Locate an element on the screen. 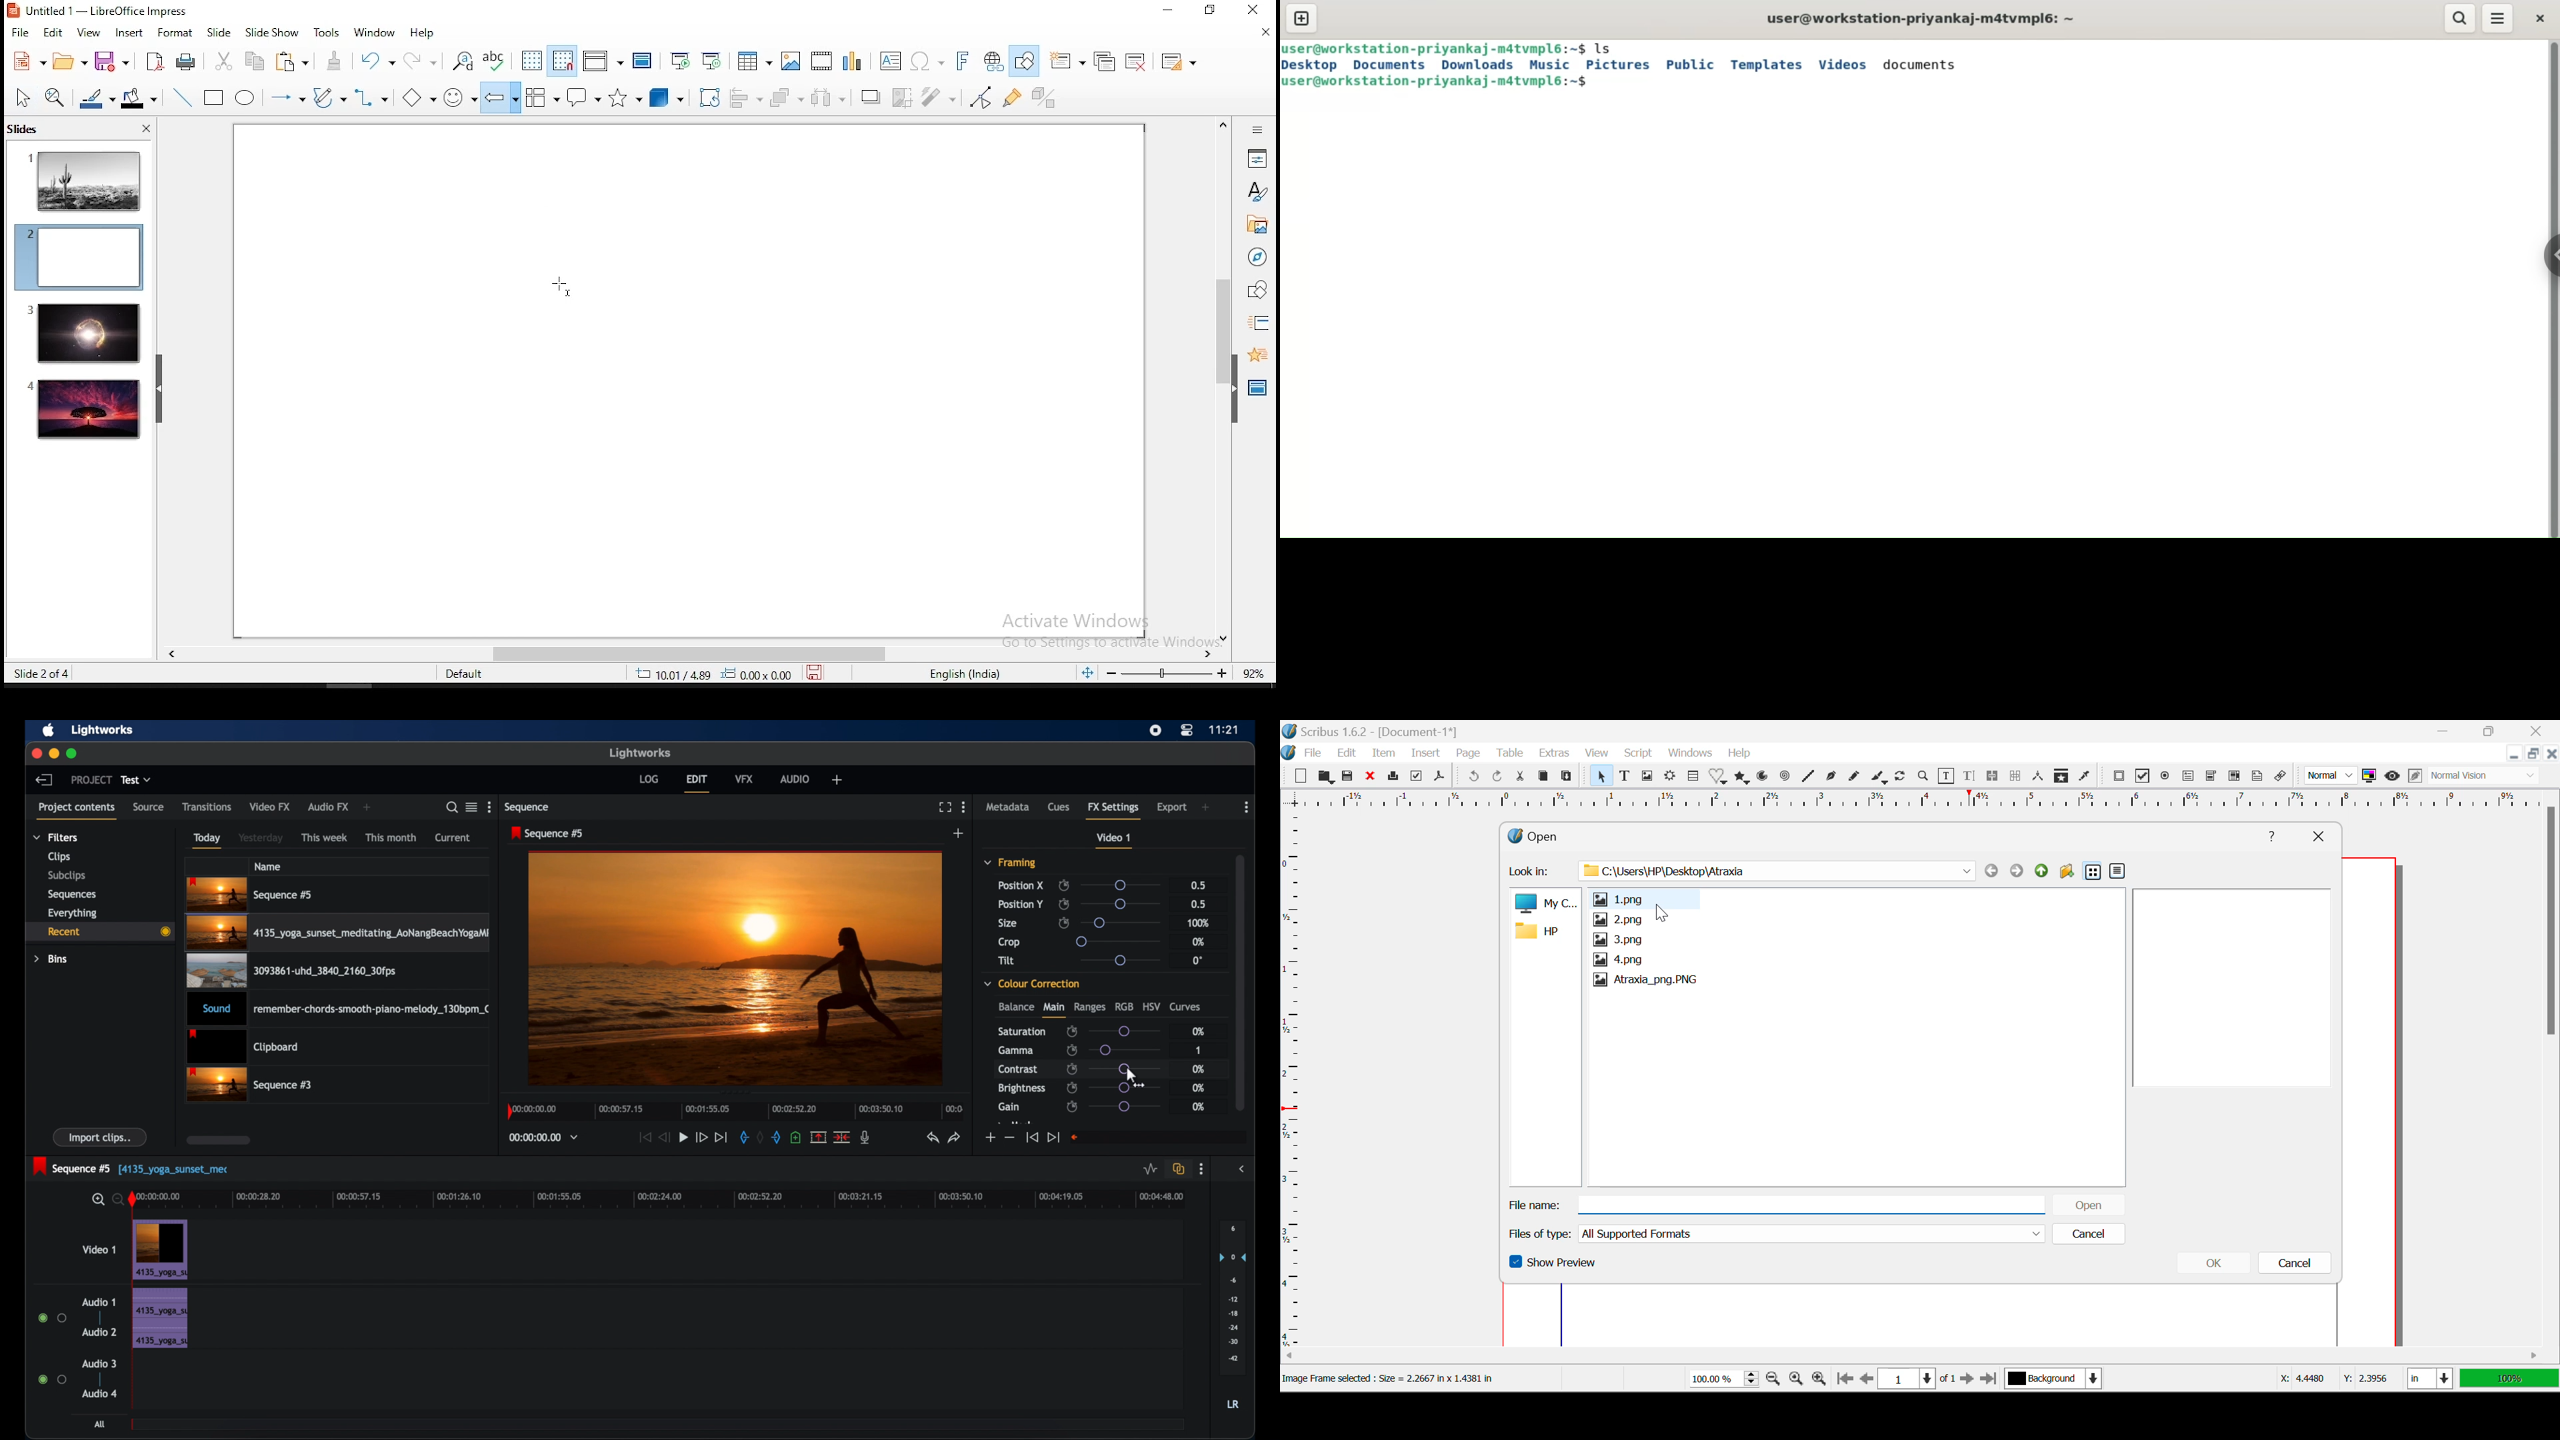 This screenshot has height=1456, width=2576. timecodesand reels is located at coordinates (544, 1137).